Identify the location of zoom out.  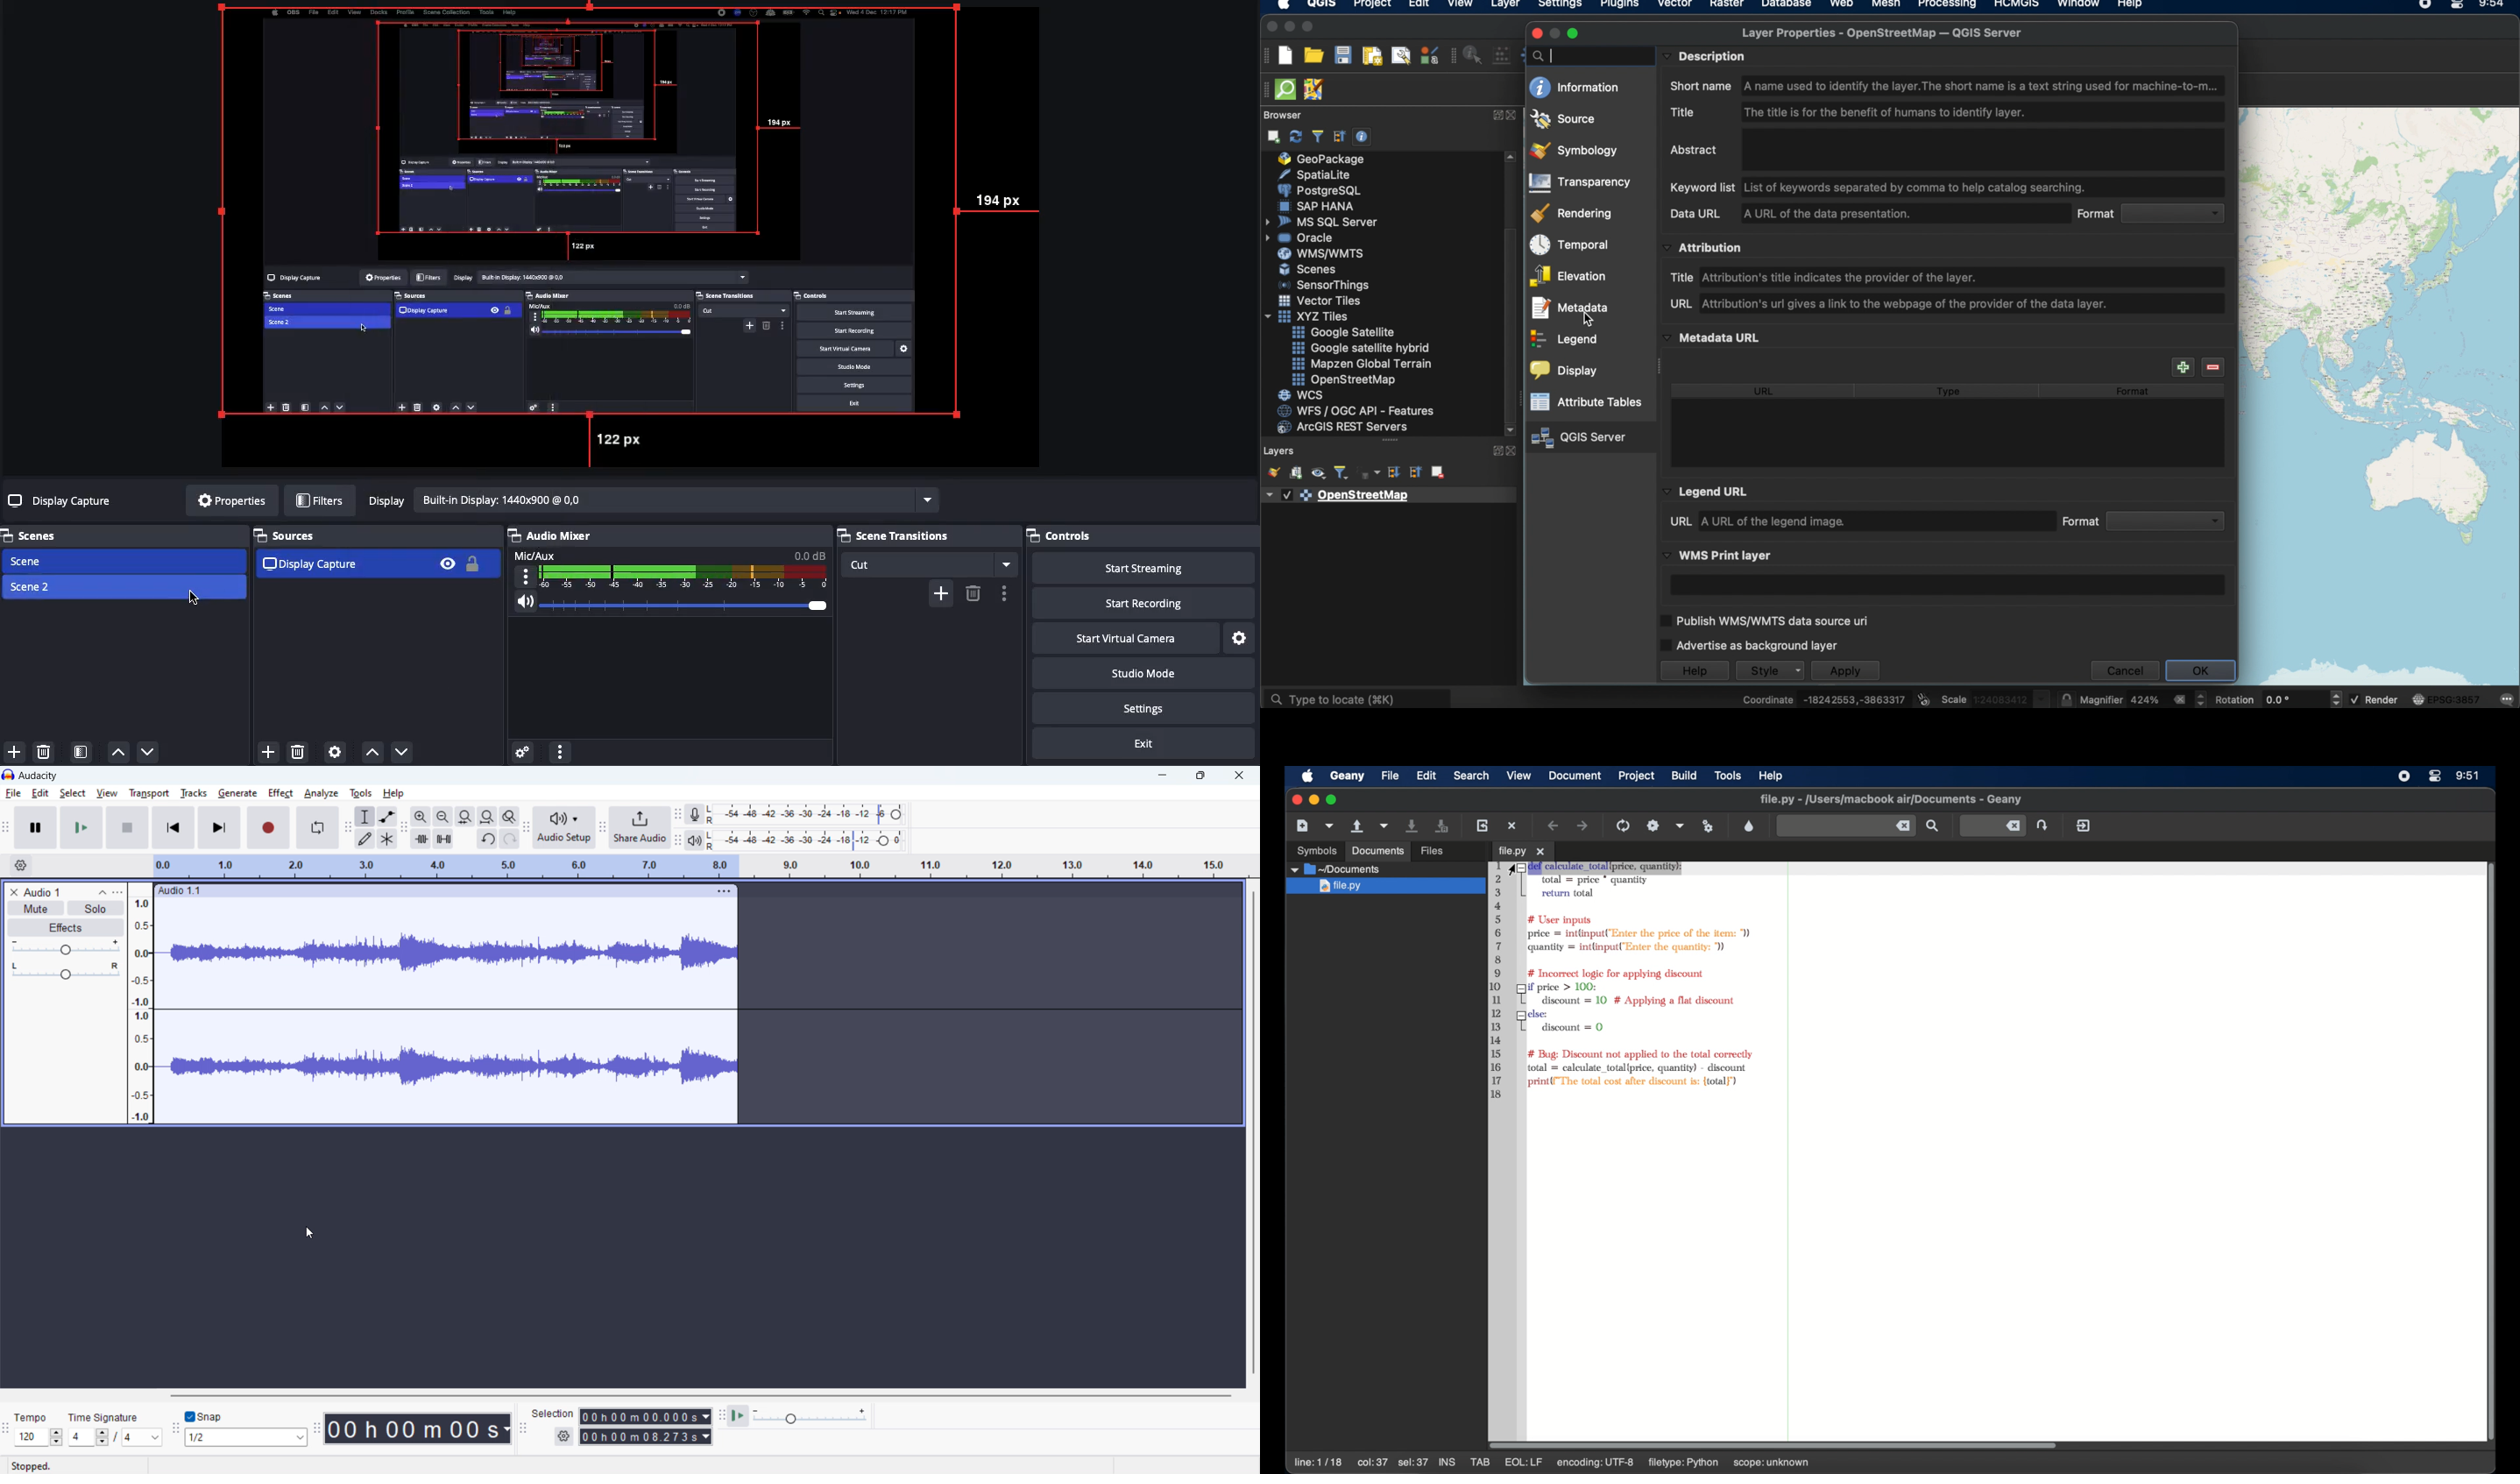
(442, 816).